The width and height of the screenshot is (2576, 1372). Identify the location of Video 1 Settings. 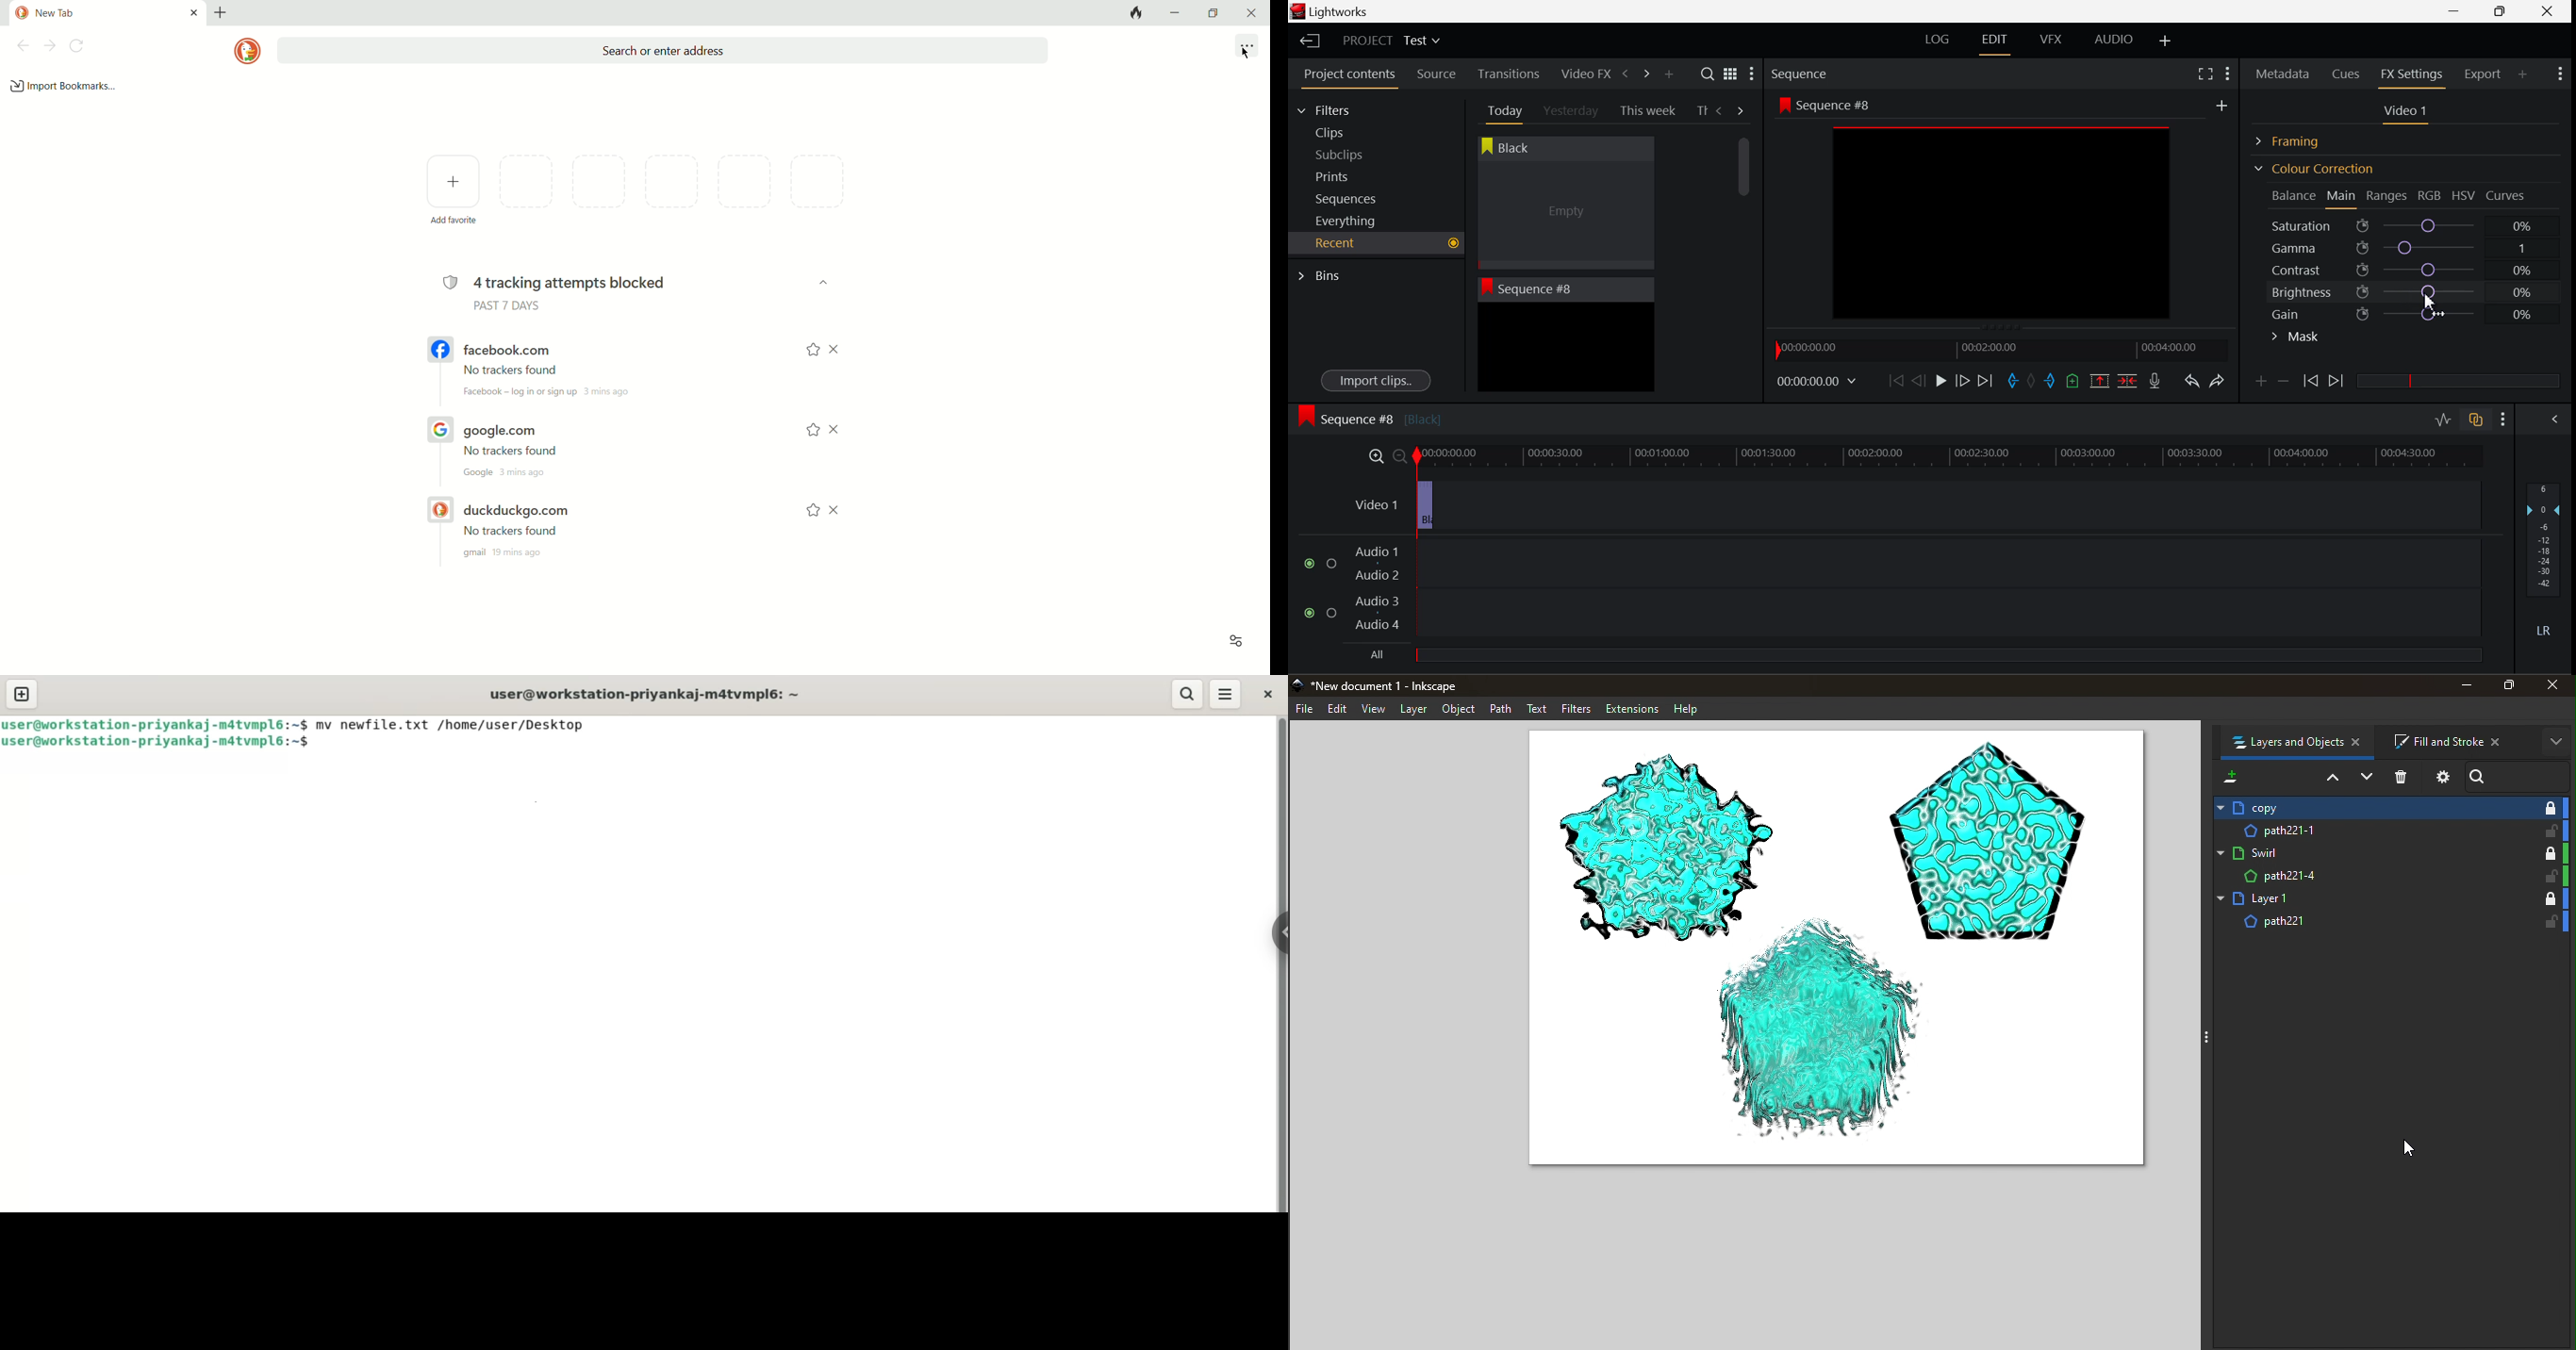
(2408, 114).